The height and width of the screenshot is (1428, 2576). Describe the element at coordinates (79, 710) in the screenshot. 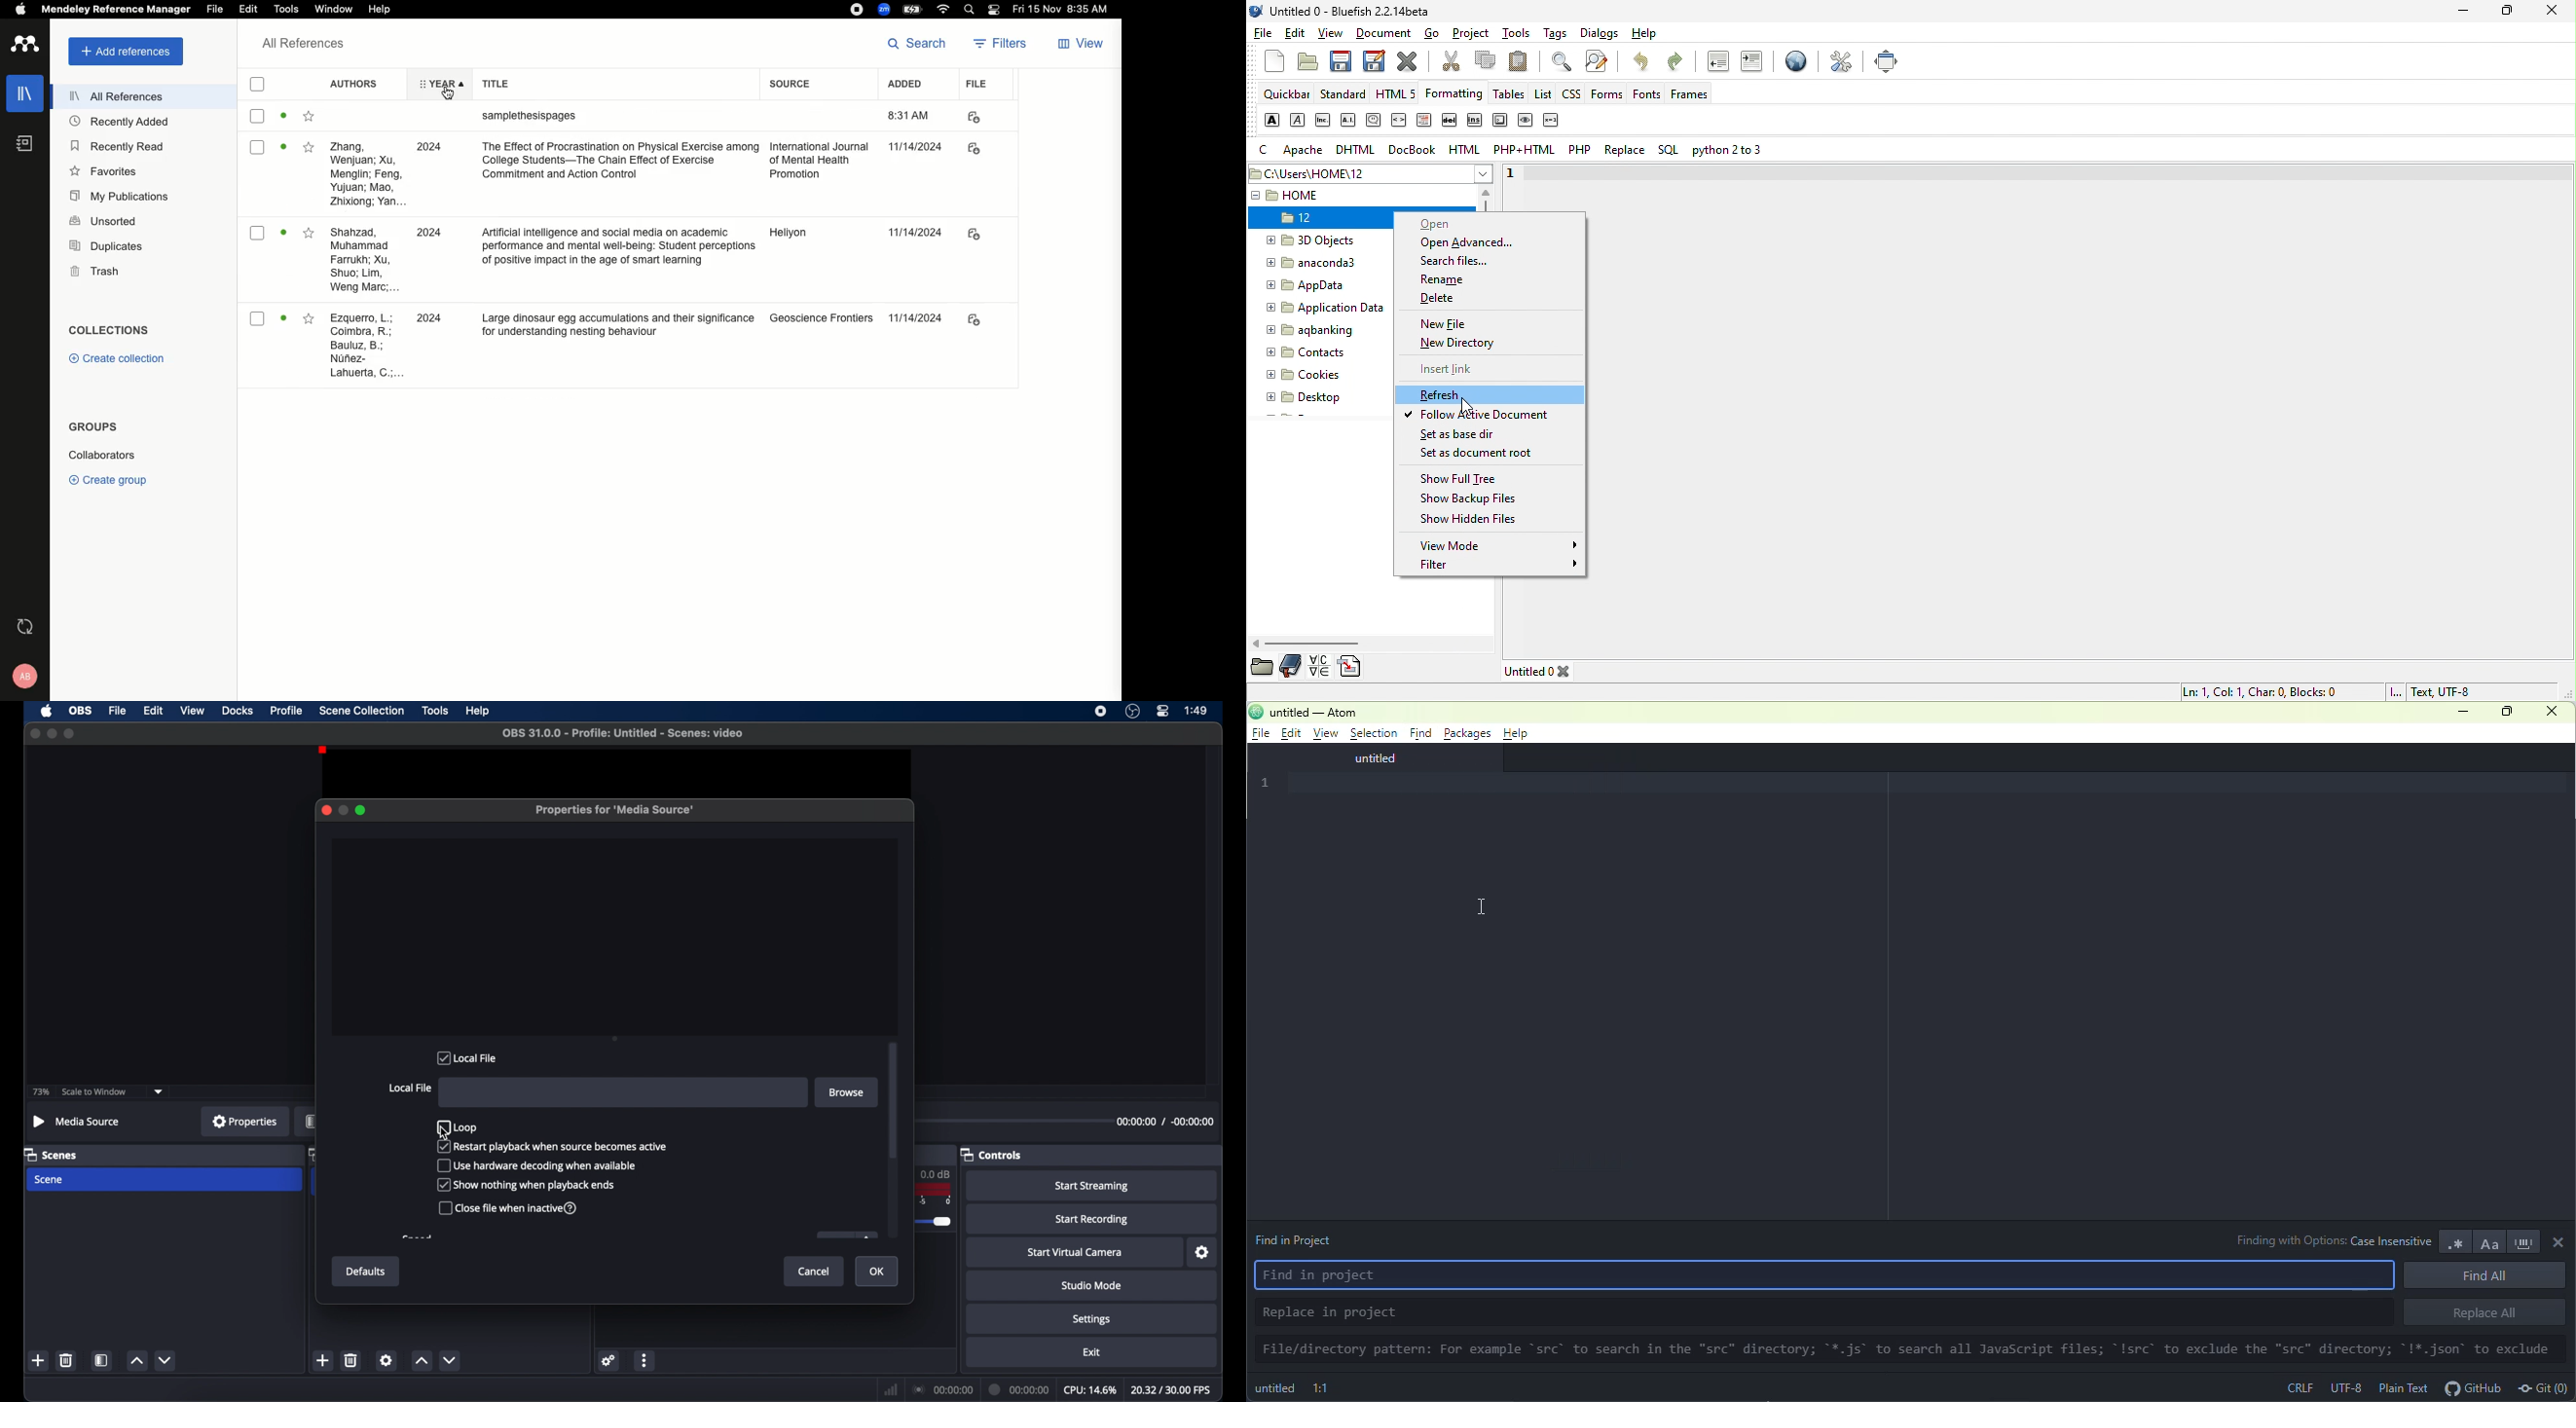

I see `obs` at that location.